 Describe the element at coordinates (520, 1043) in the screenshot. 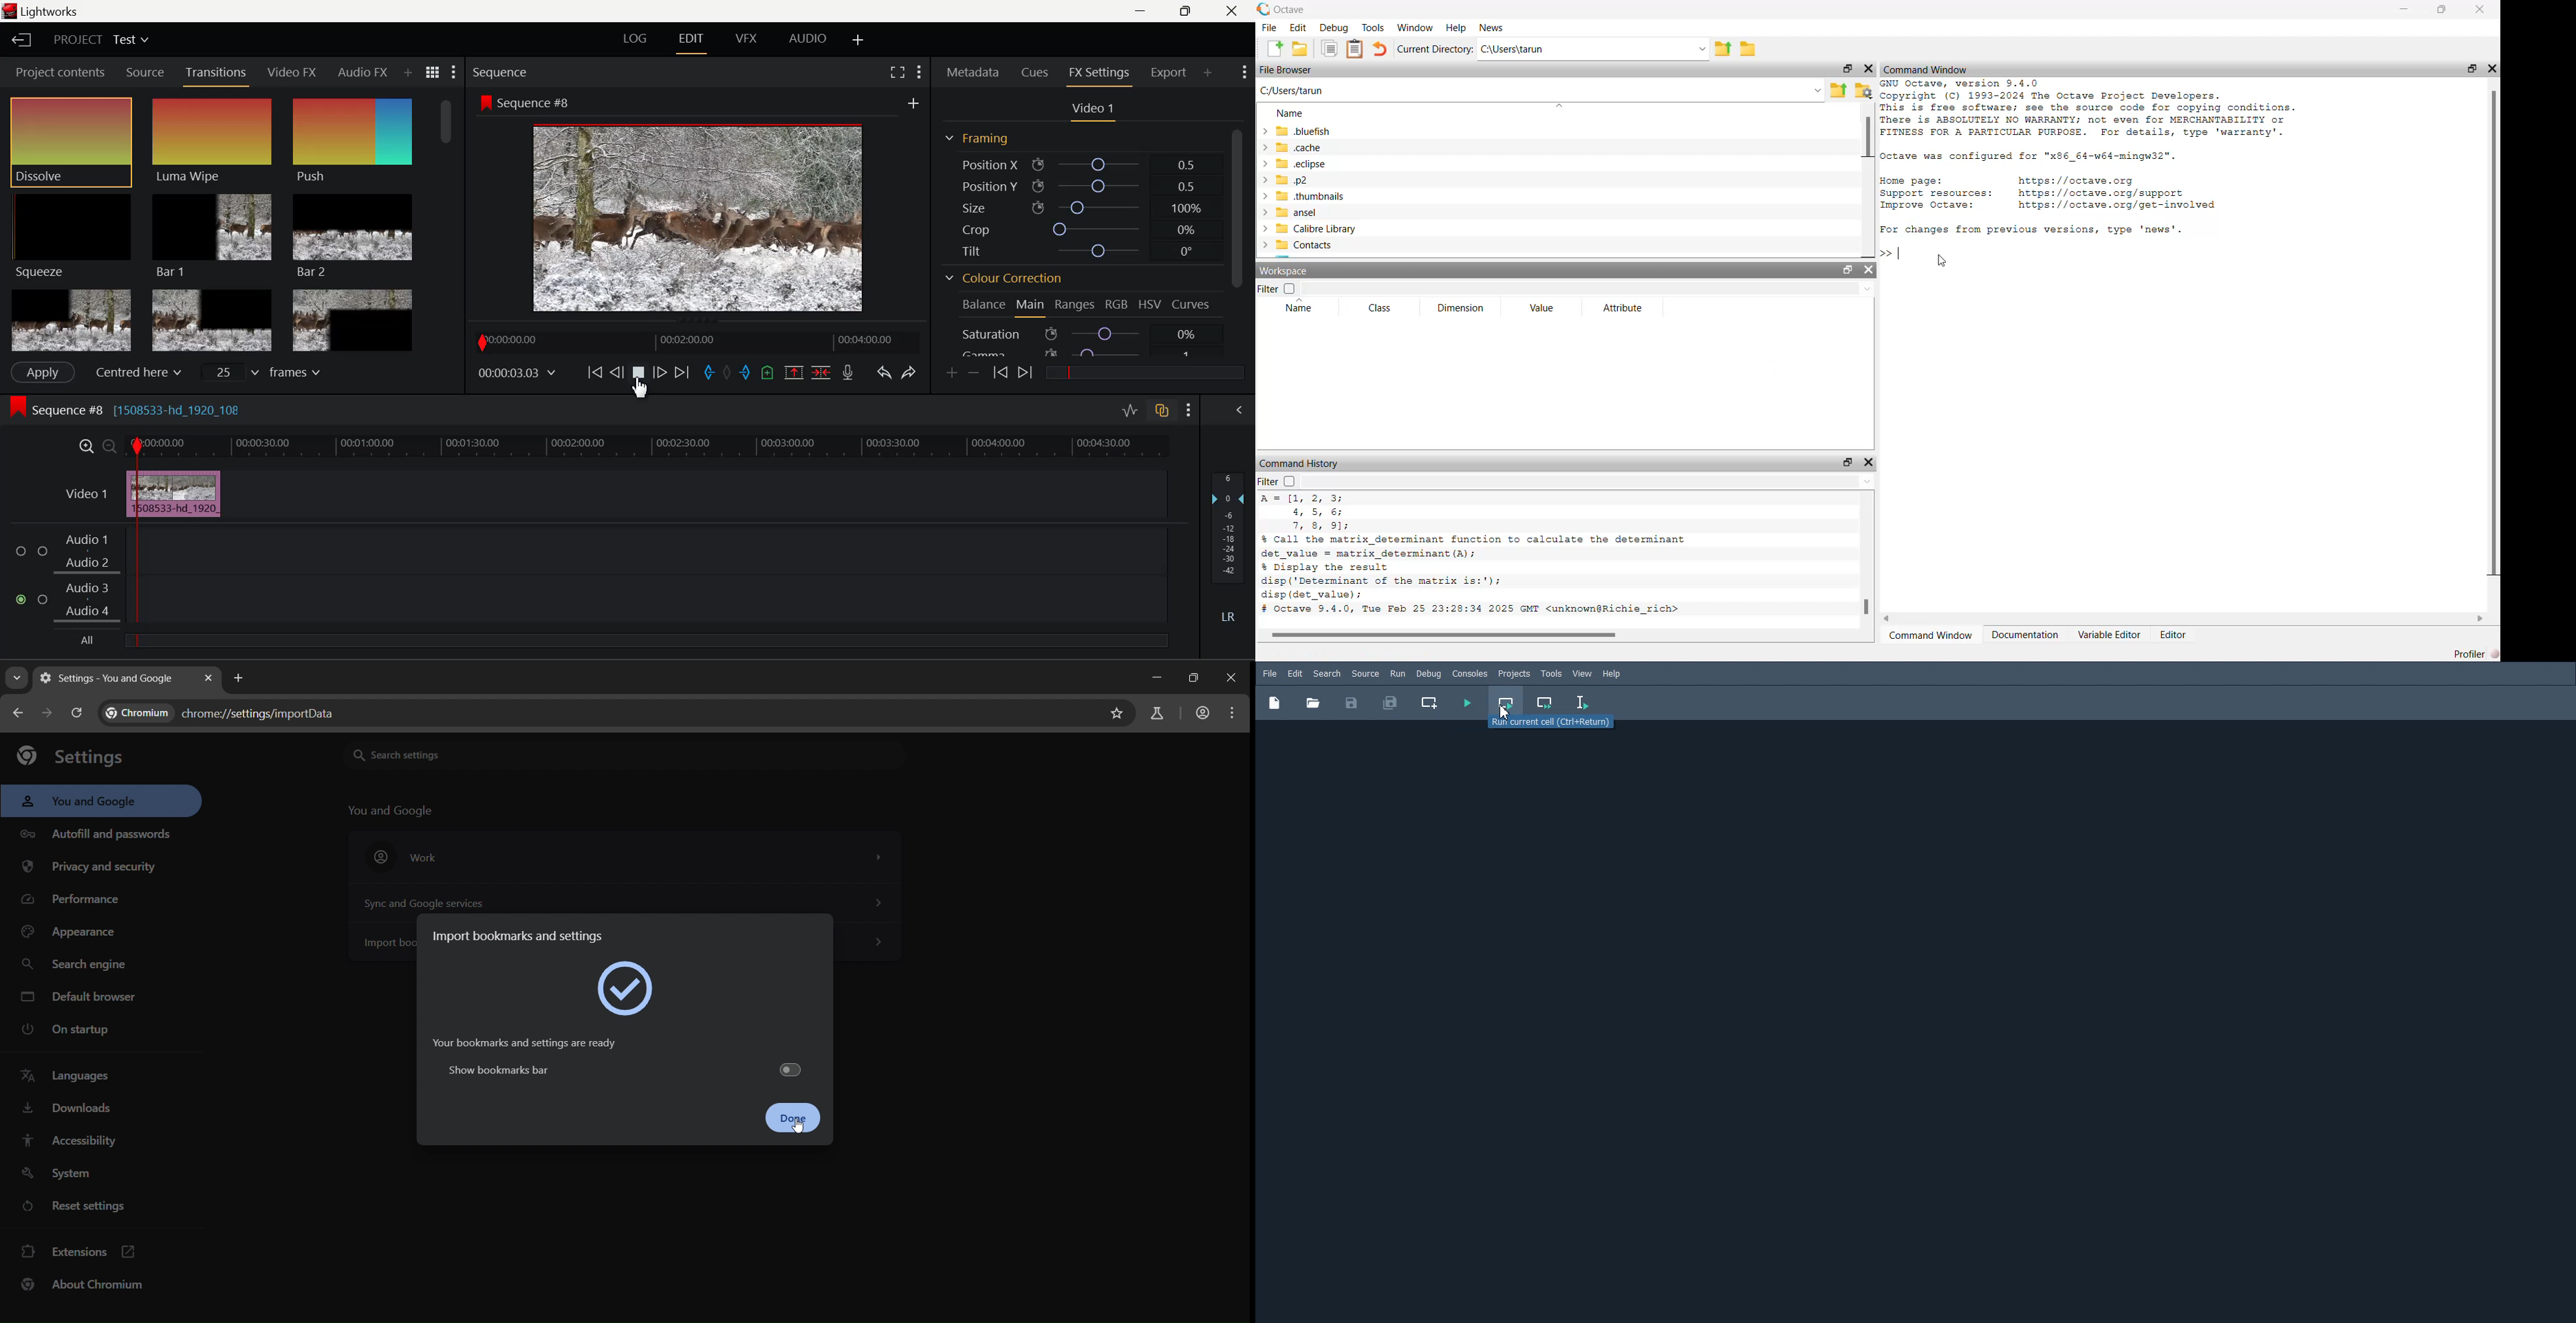

I see `Your bookmarks and settings are ready` at that location.